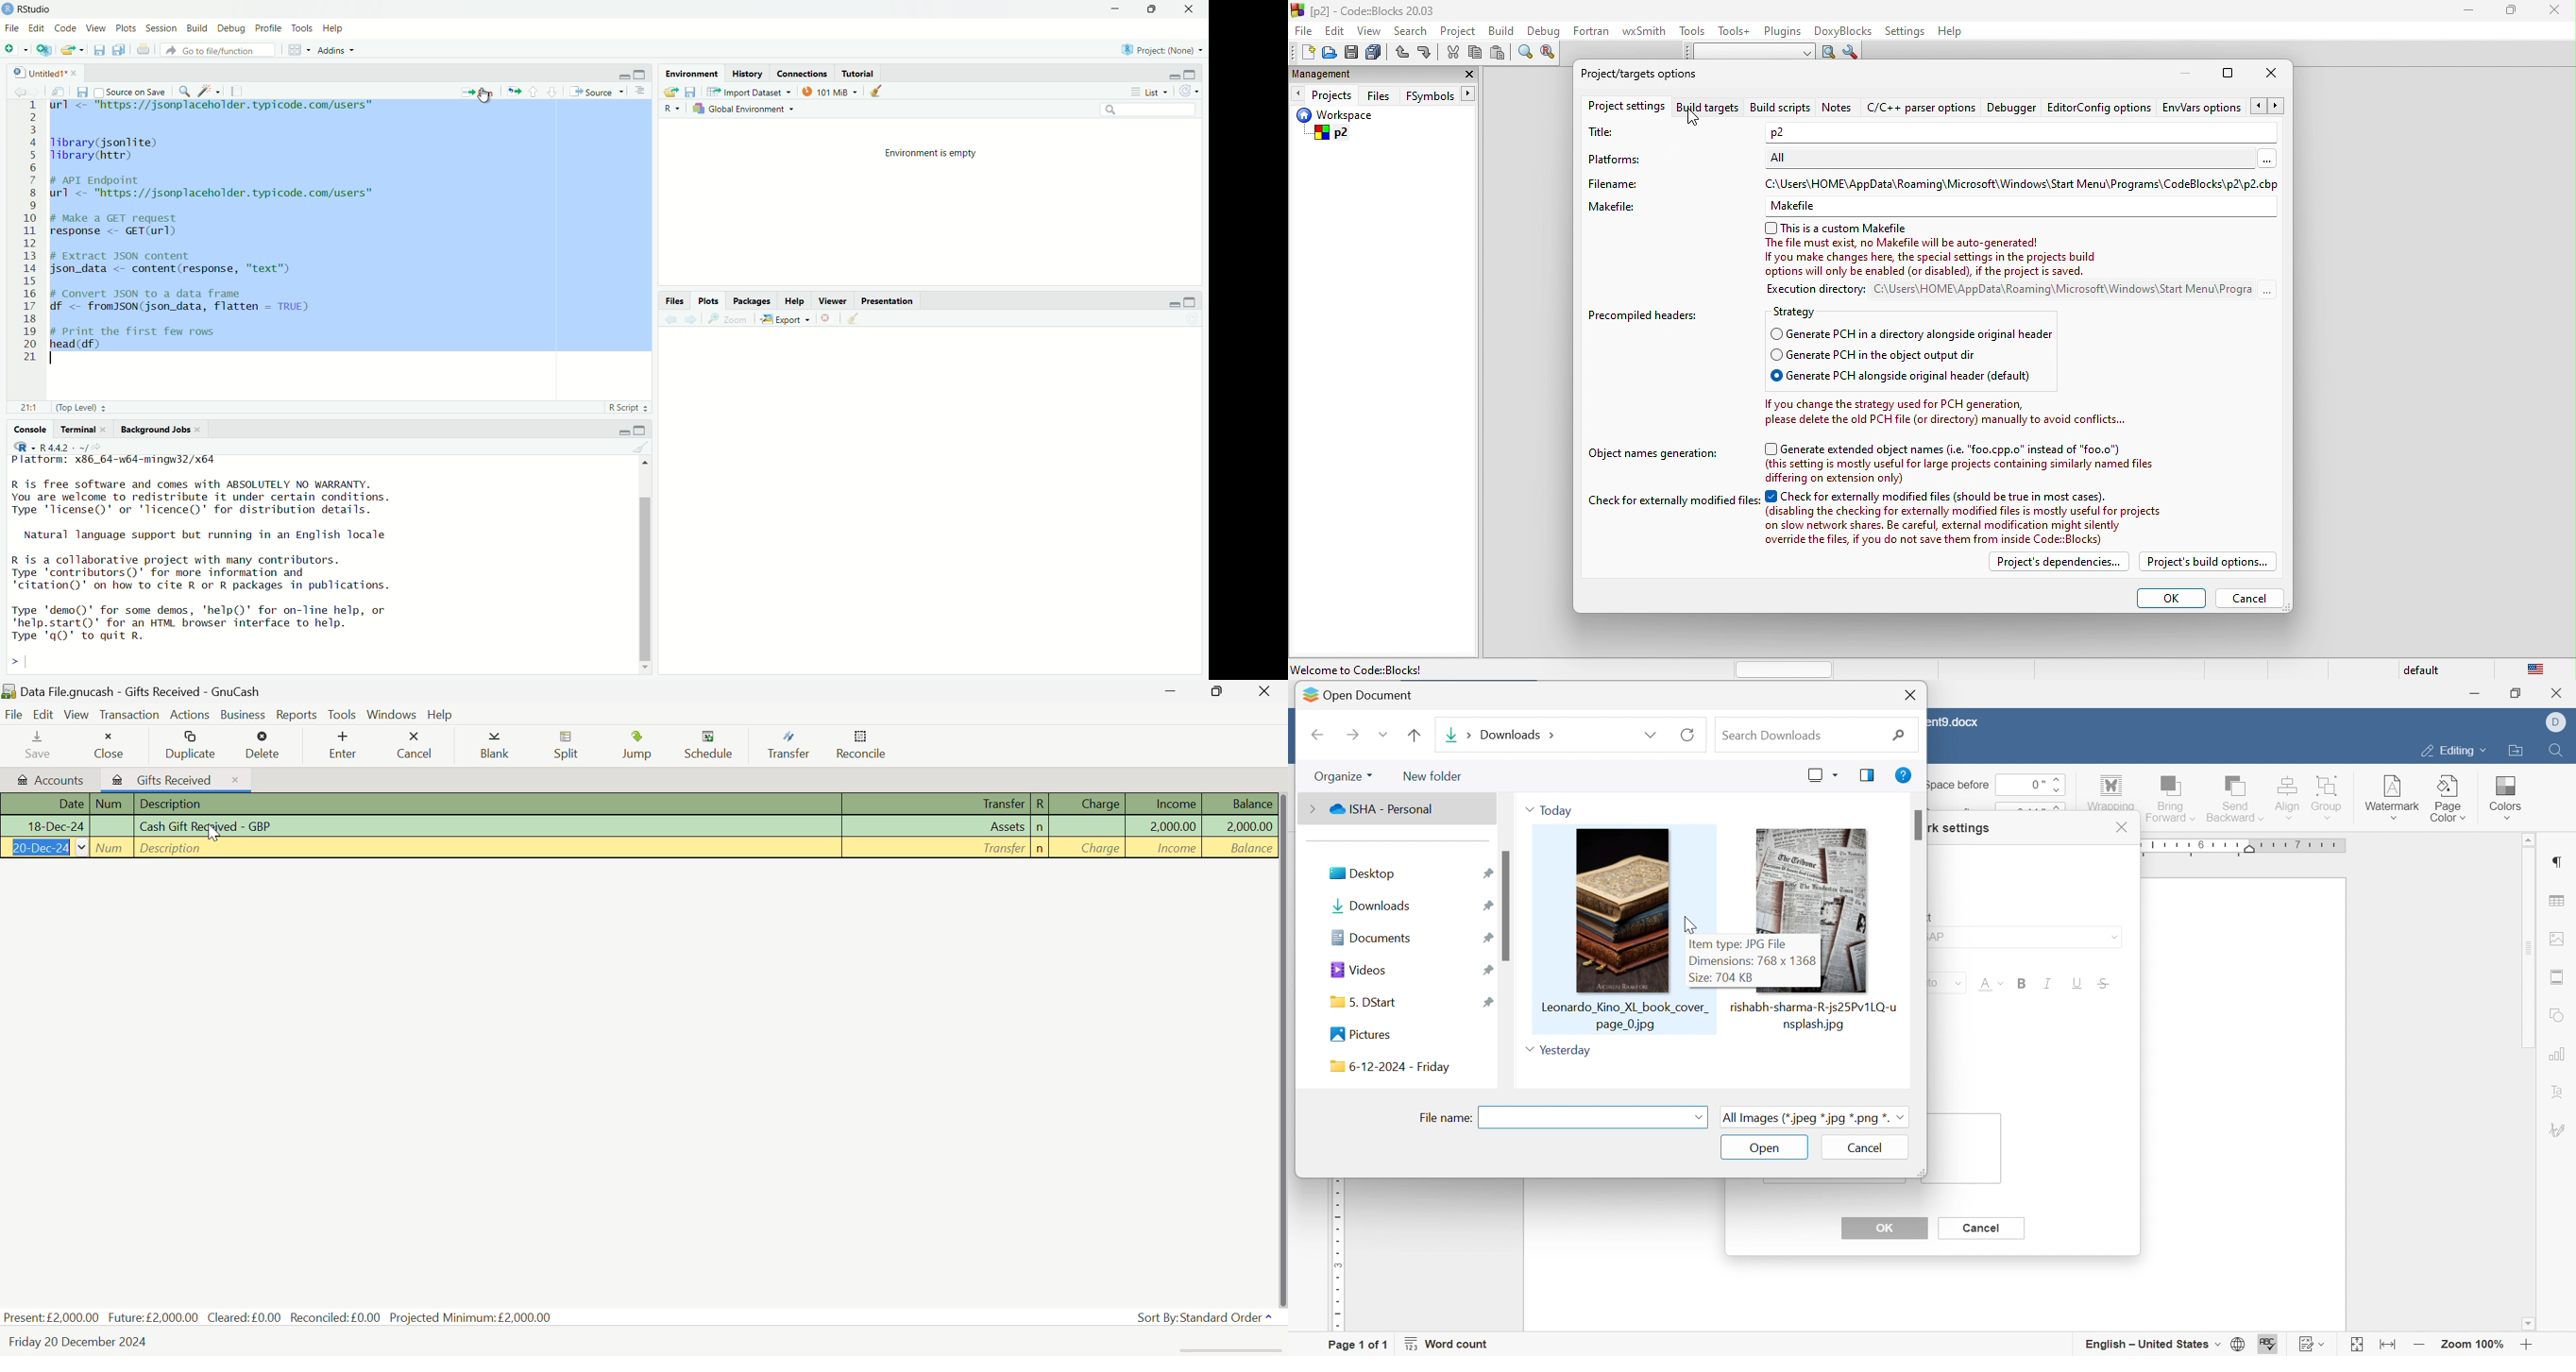 This screenshot has height=1372, width=2576. I want to click on generate pch in a directory alongside original header, so click(1918, 334).